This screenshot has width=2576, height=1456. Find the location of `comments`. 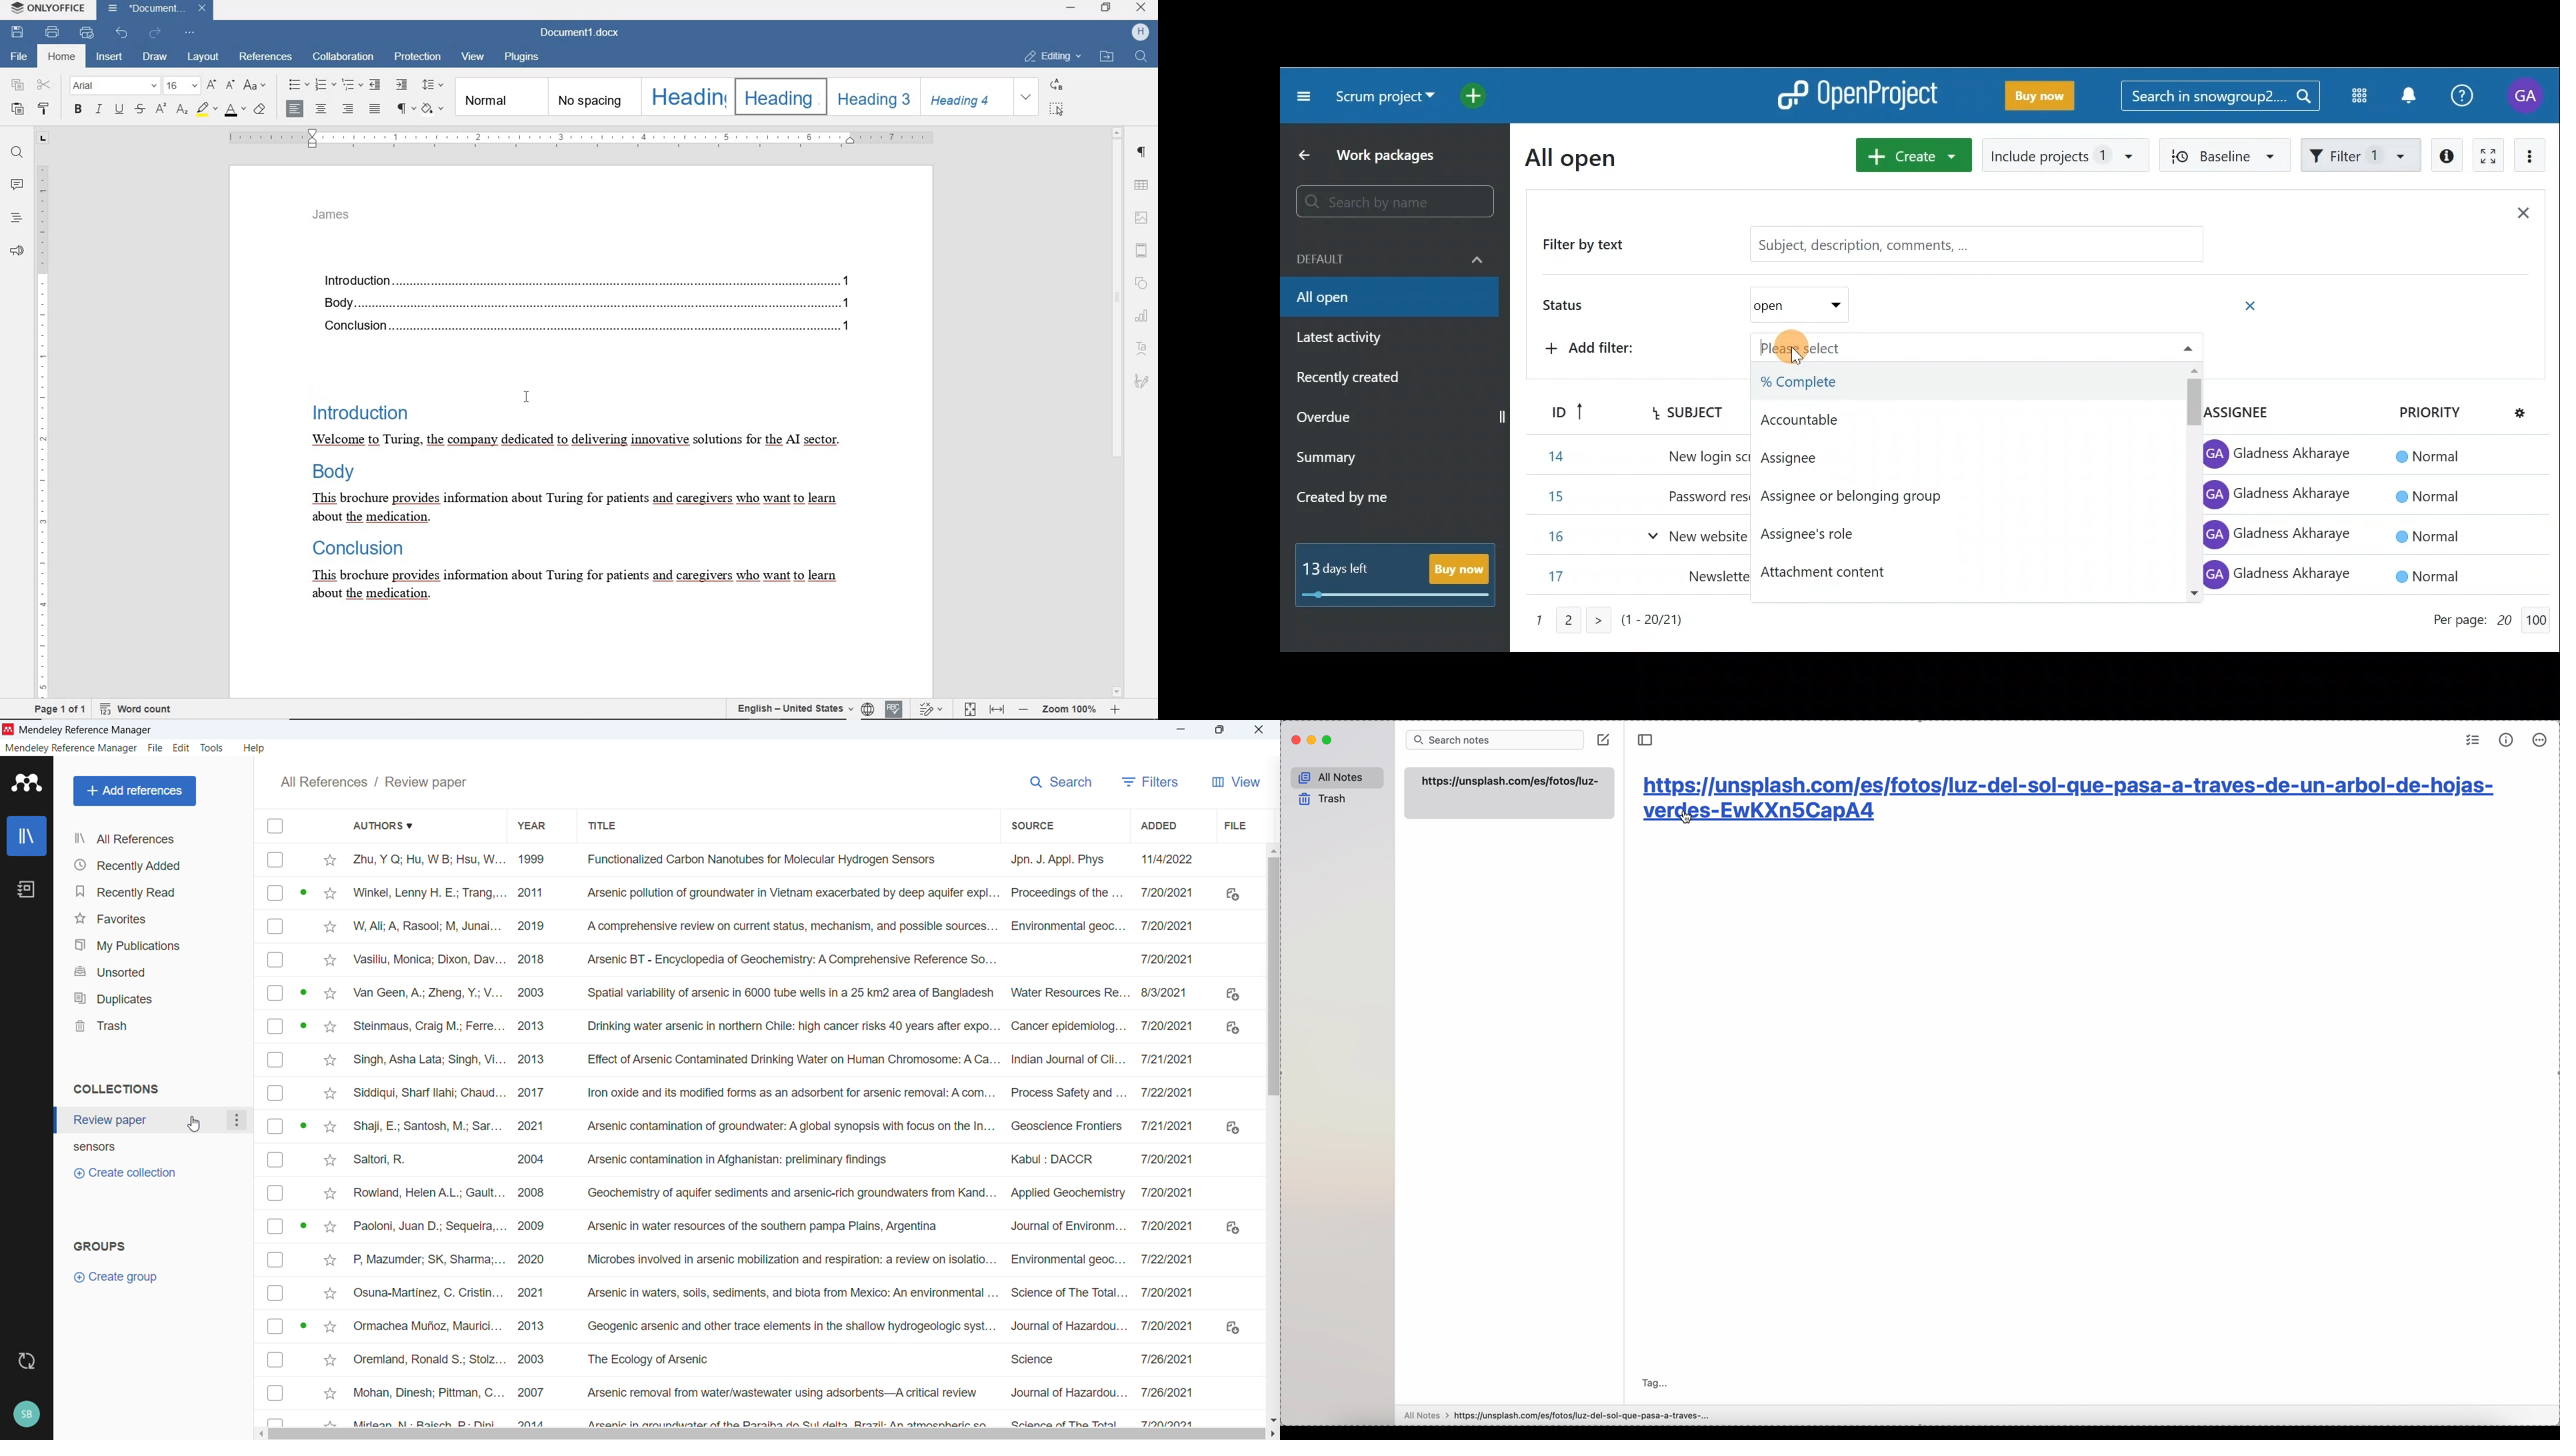

comments is located at coordinates (16, 185).